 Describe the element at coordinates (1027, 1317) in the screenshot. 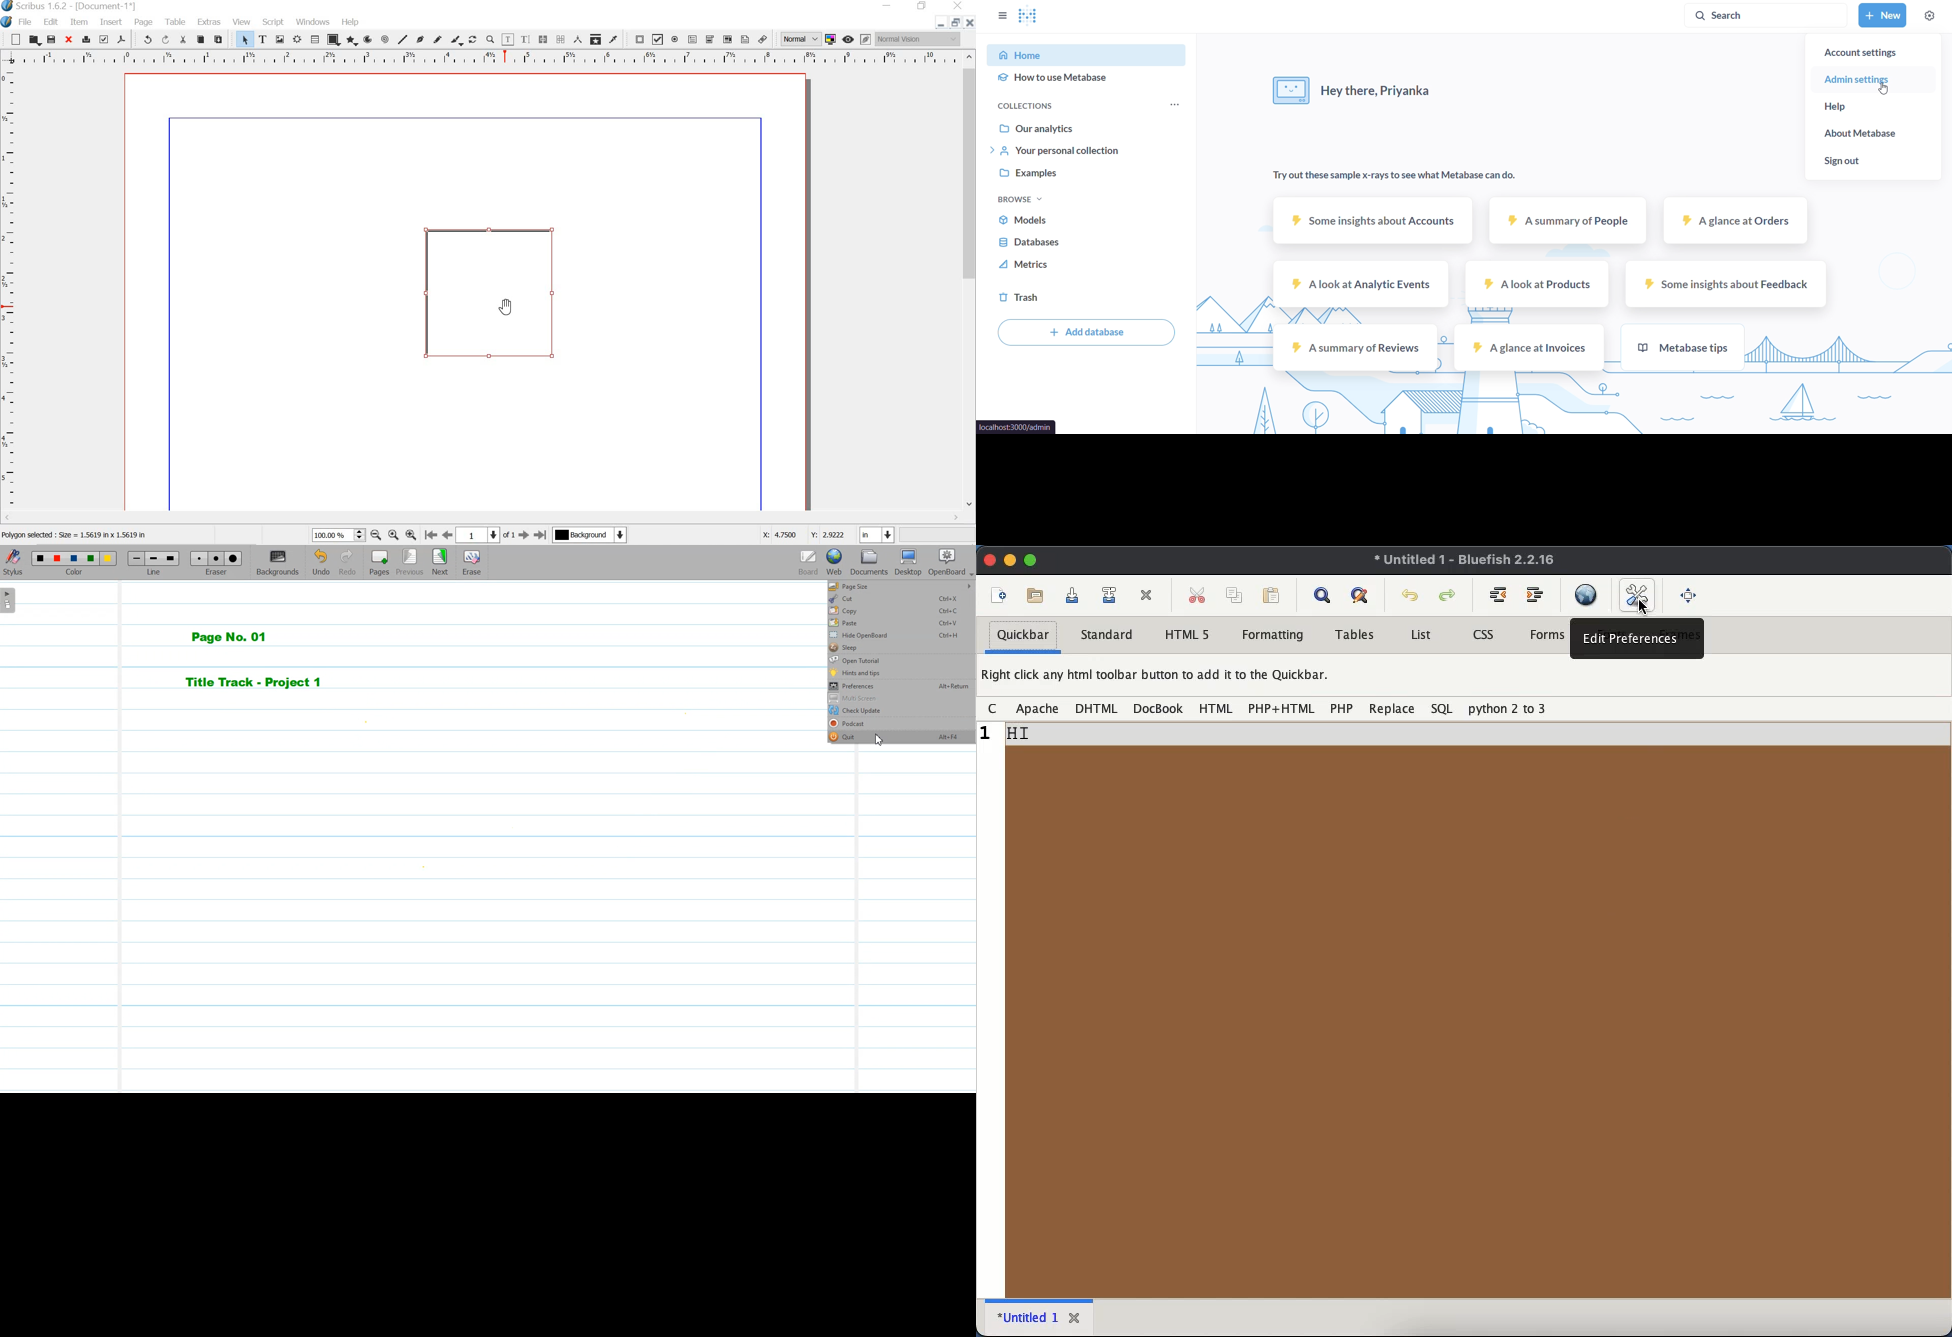

I see `untitled 1` at that location.